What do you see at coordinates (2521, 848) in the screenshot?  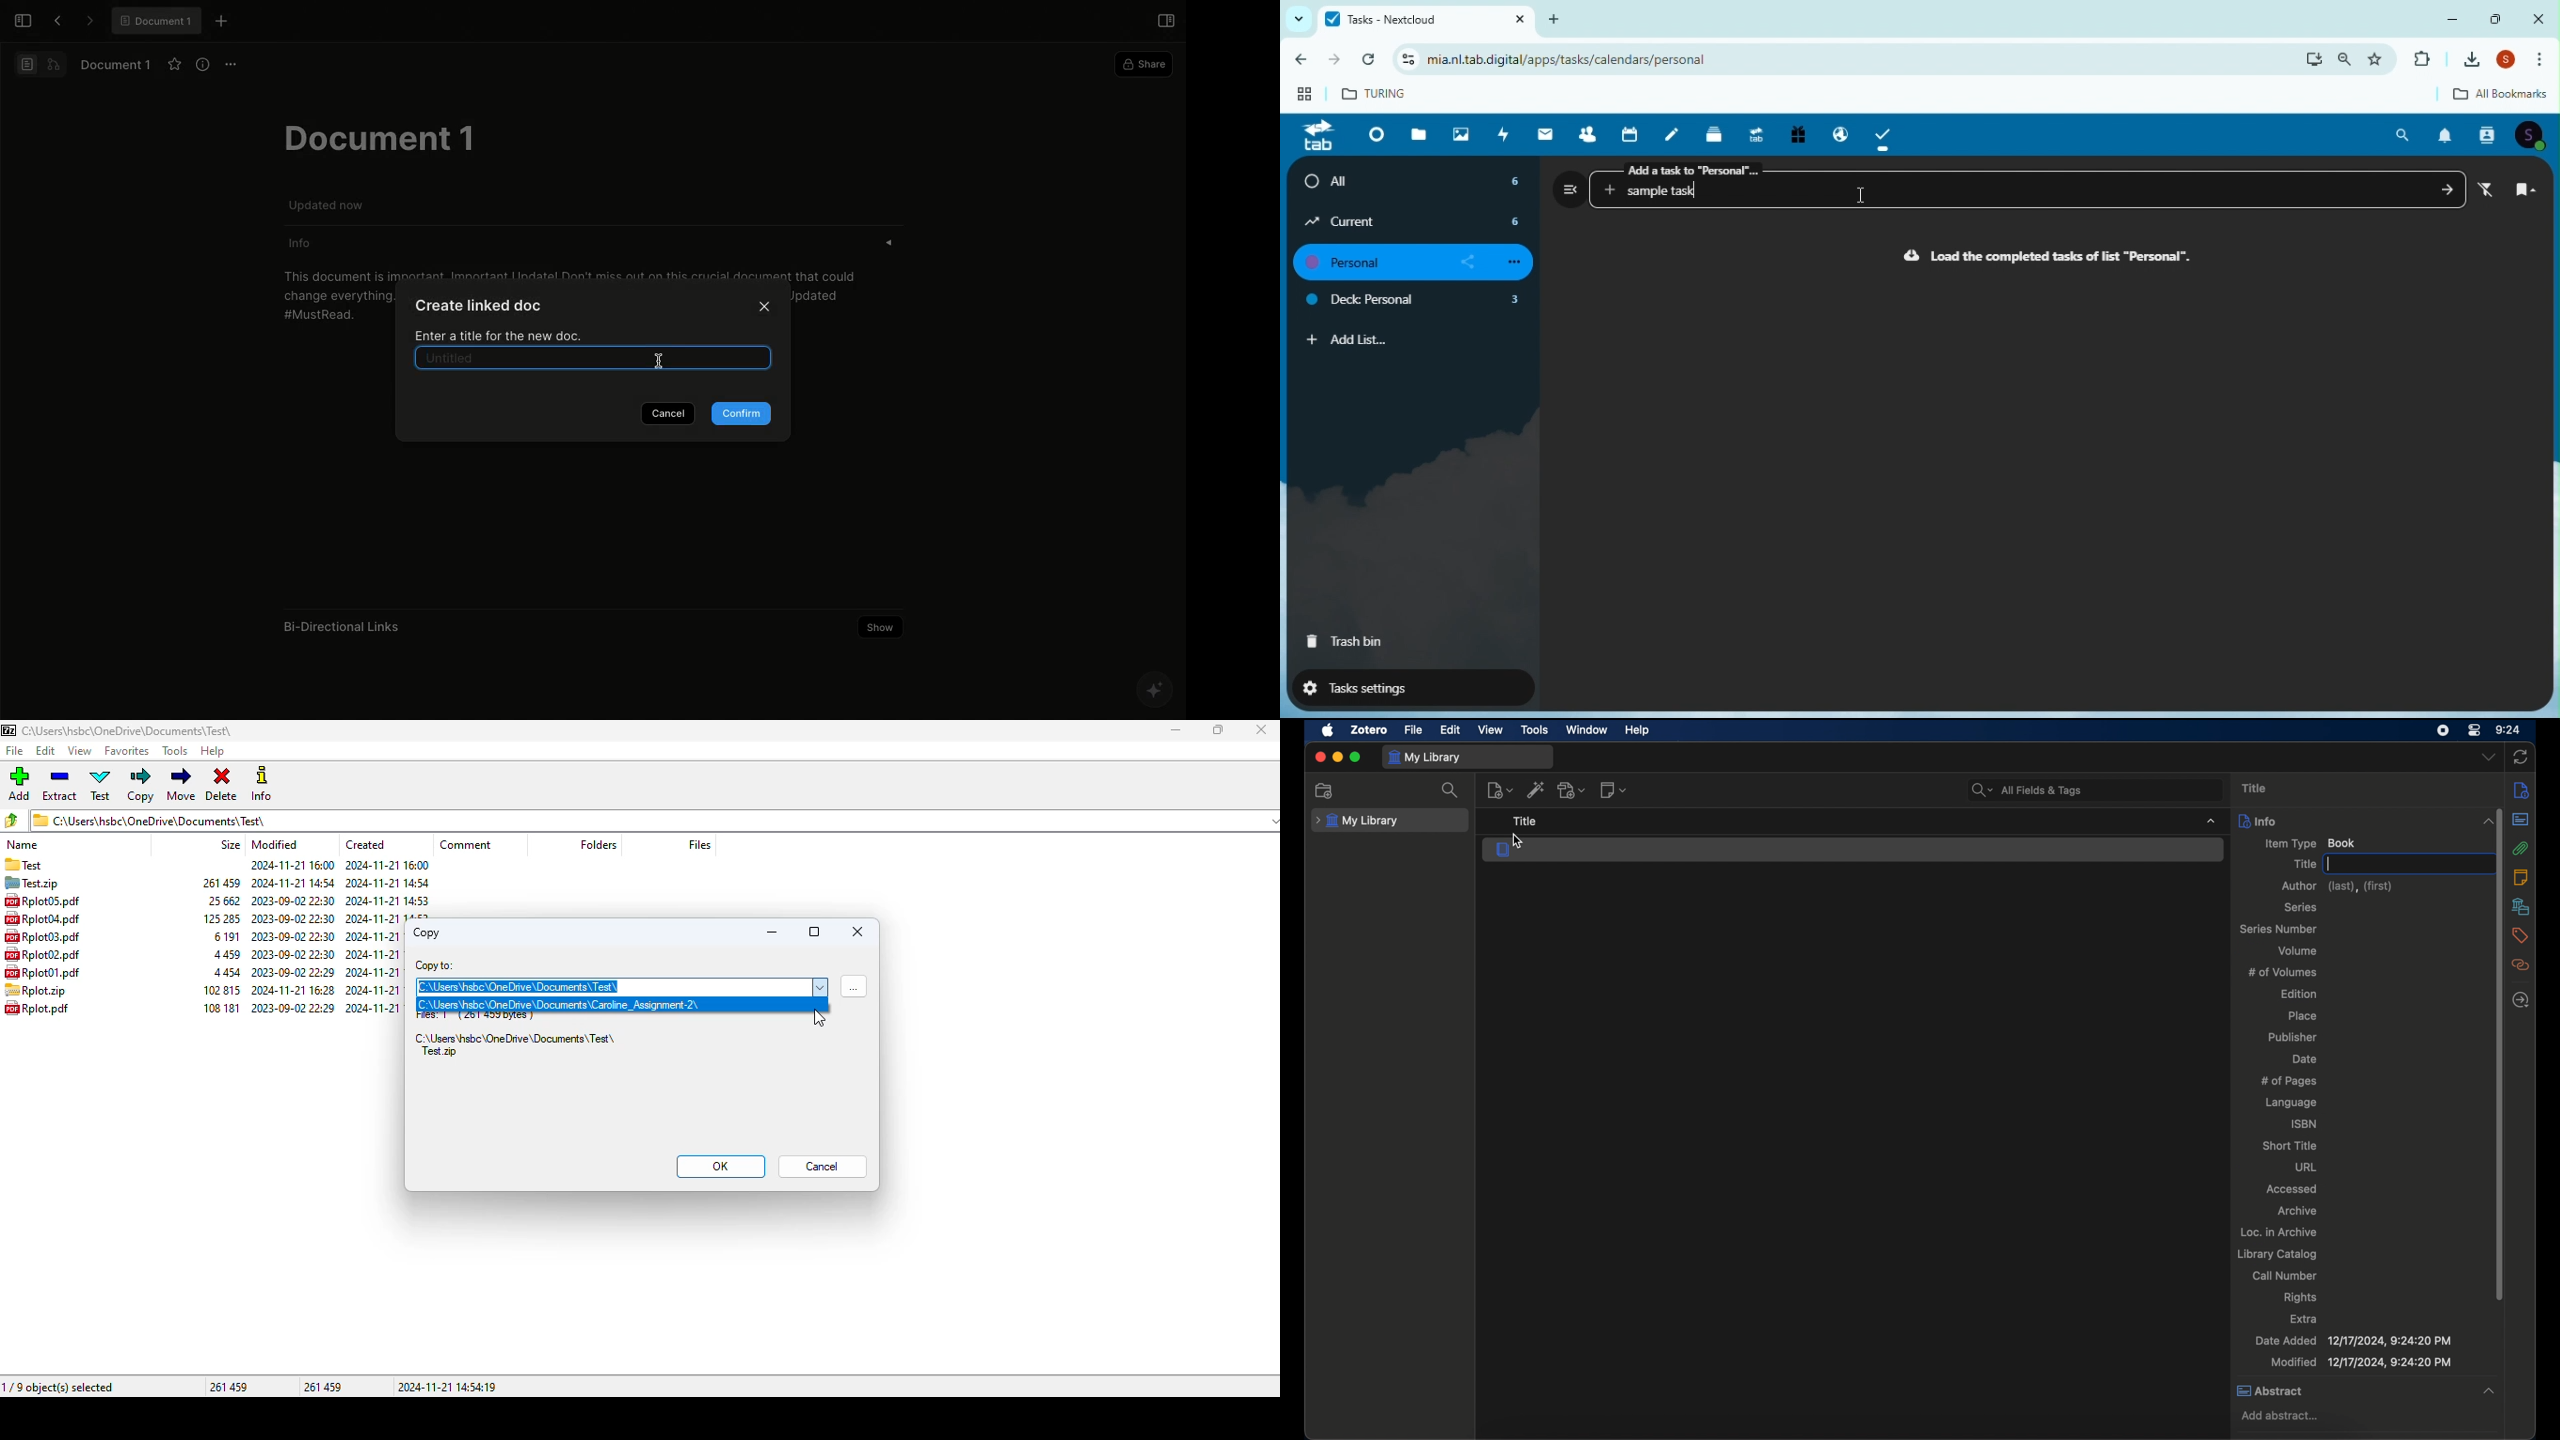 I see `attachments` at bounding box center [2521, 848].